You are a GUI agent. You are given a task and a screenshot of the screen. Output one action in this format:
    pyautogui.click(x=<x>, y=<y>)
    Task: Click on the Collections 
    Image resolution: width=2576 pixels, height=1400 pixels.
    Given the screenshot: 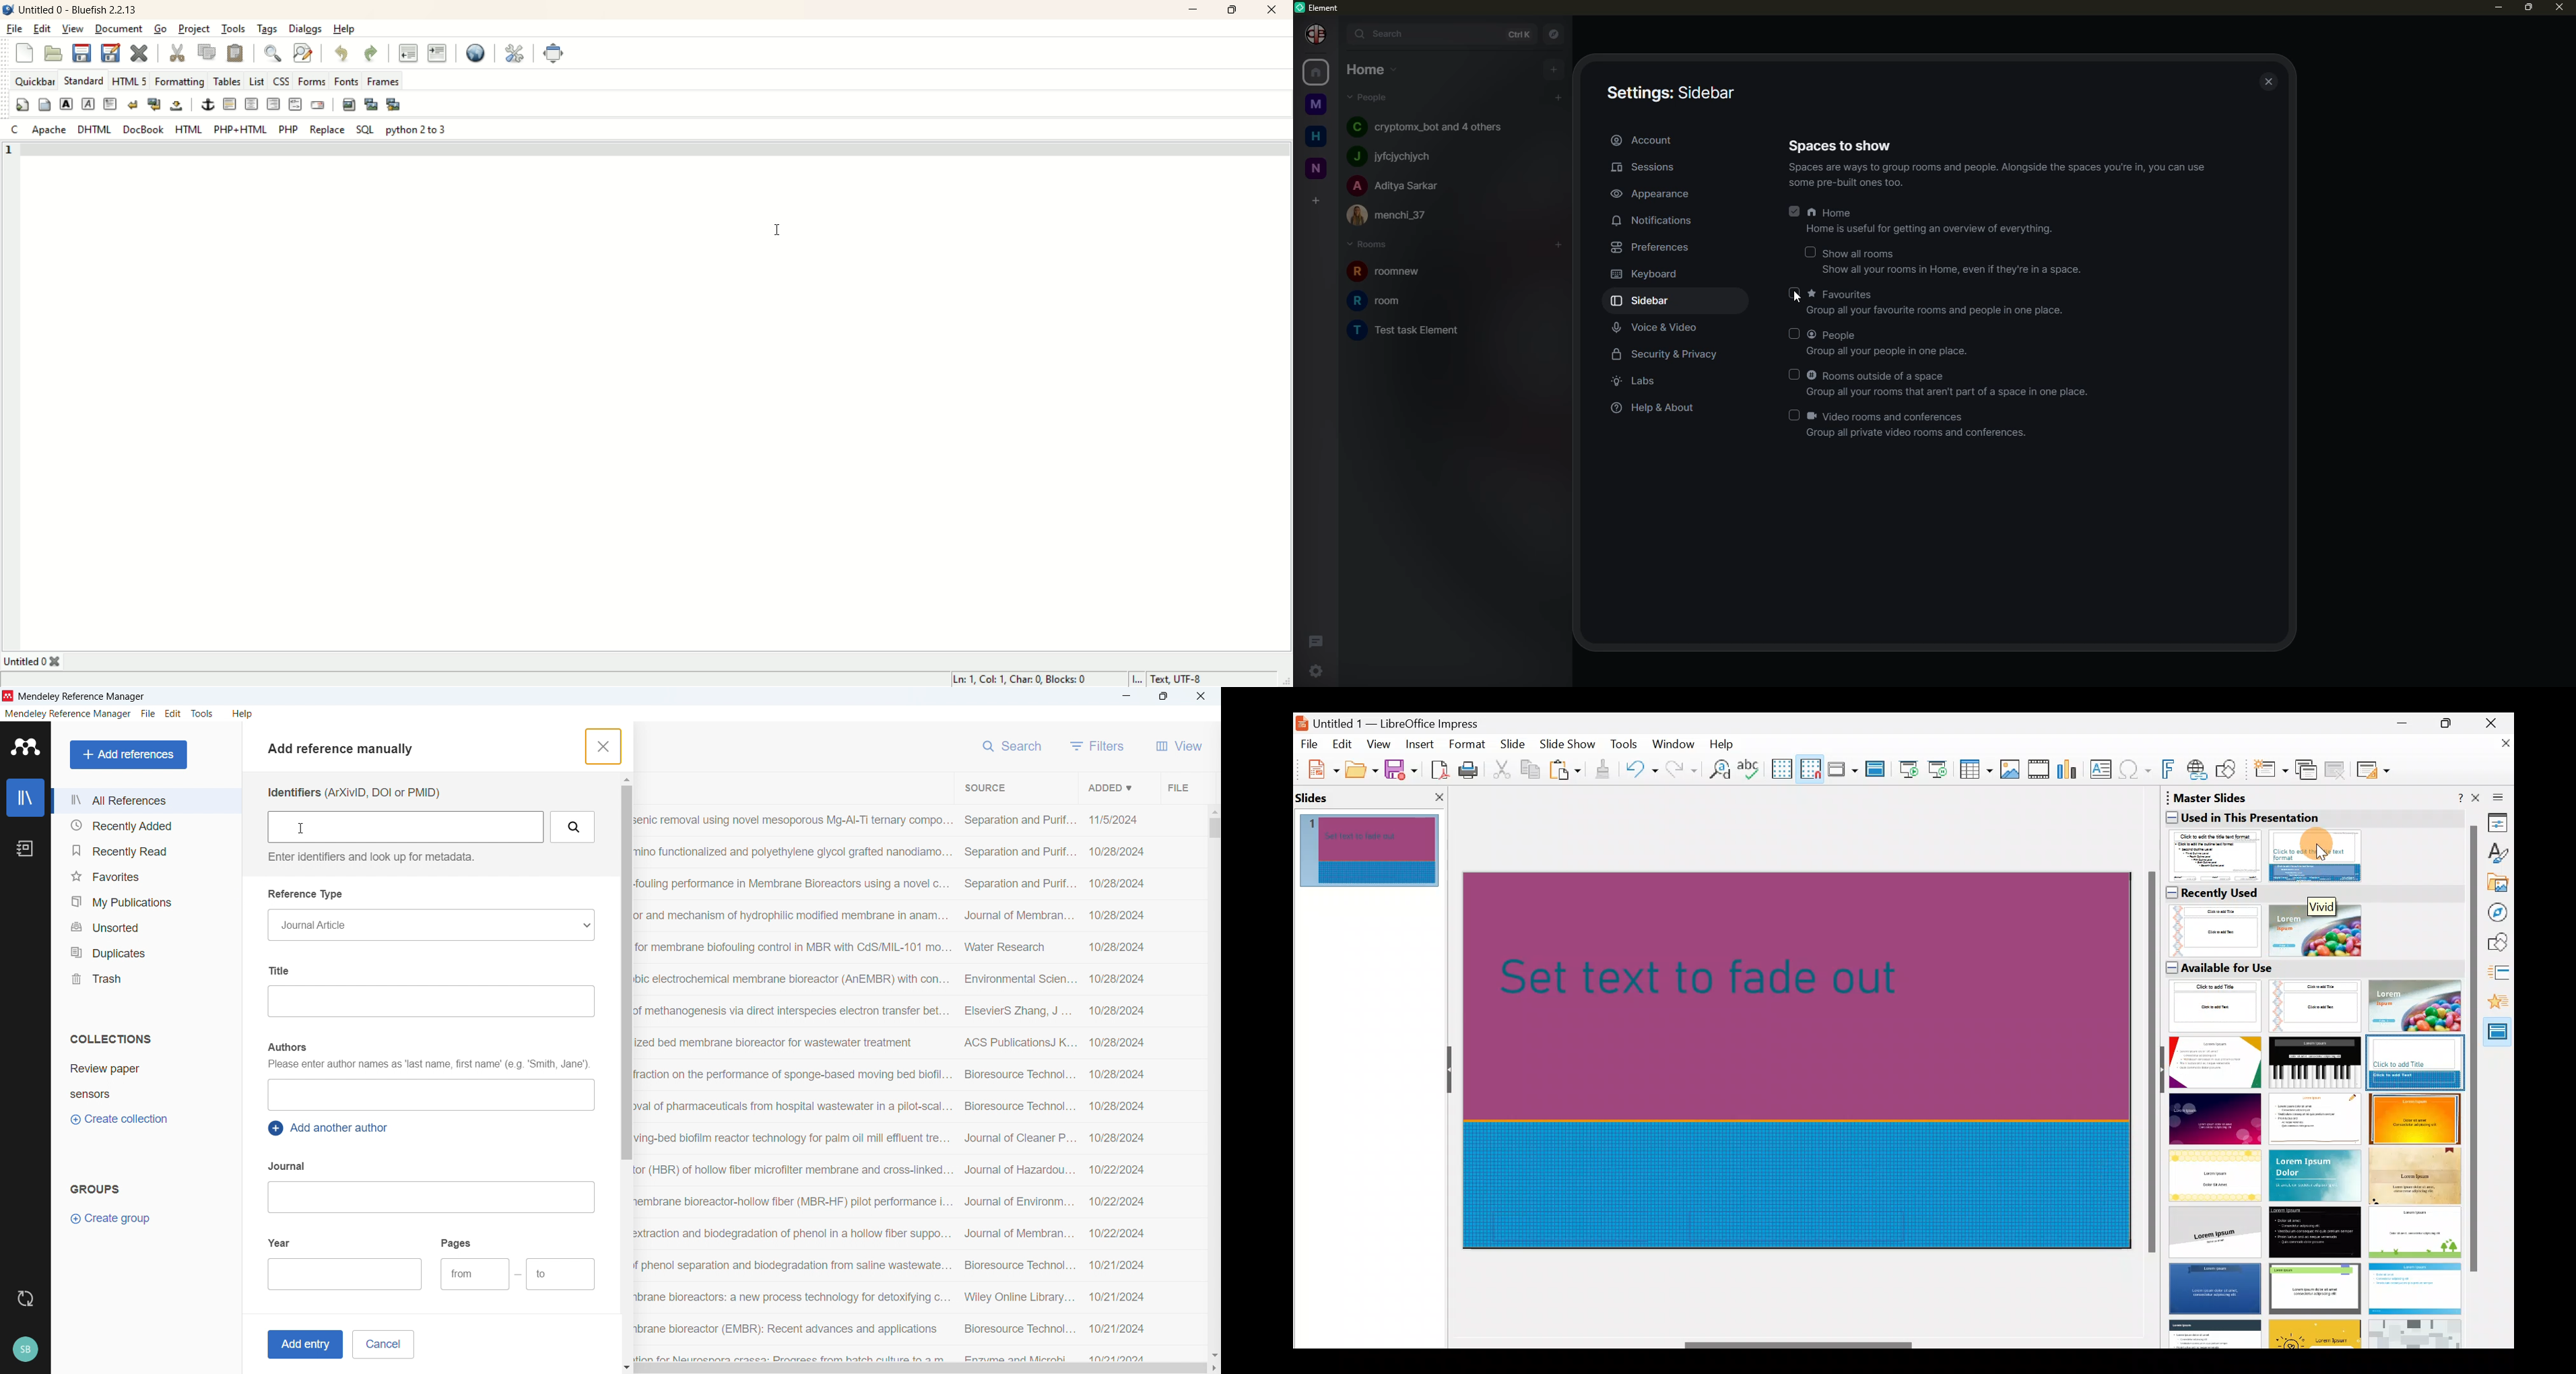 What is the action you would take?
    pyautogui.click(x=111, y=1039)
    